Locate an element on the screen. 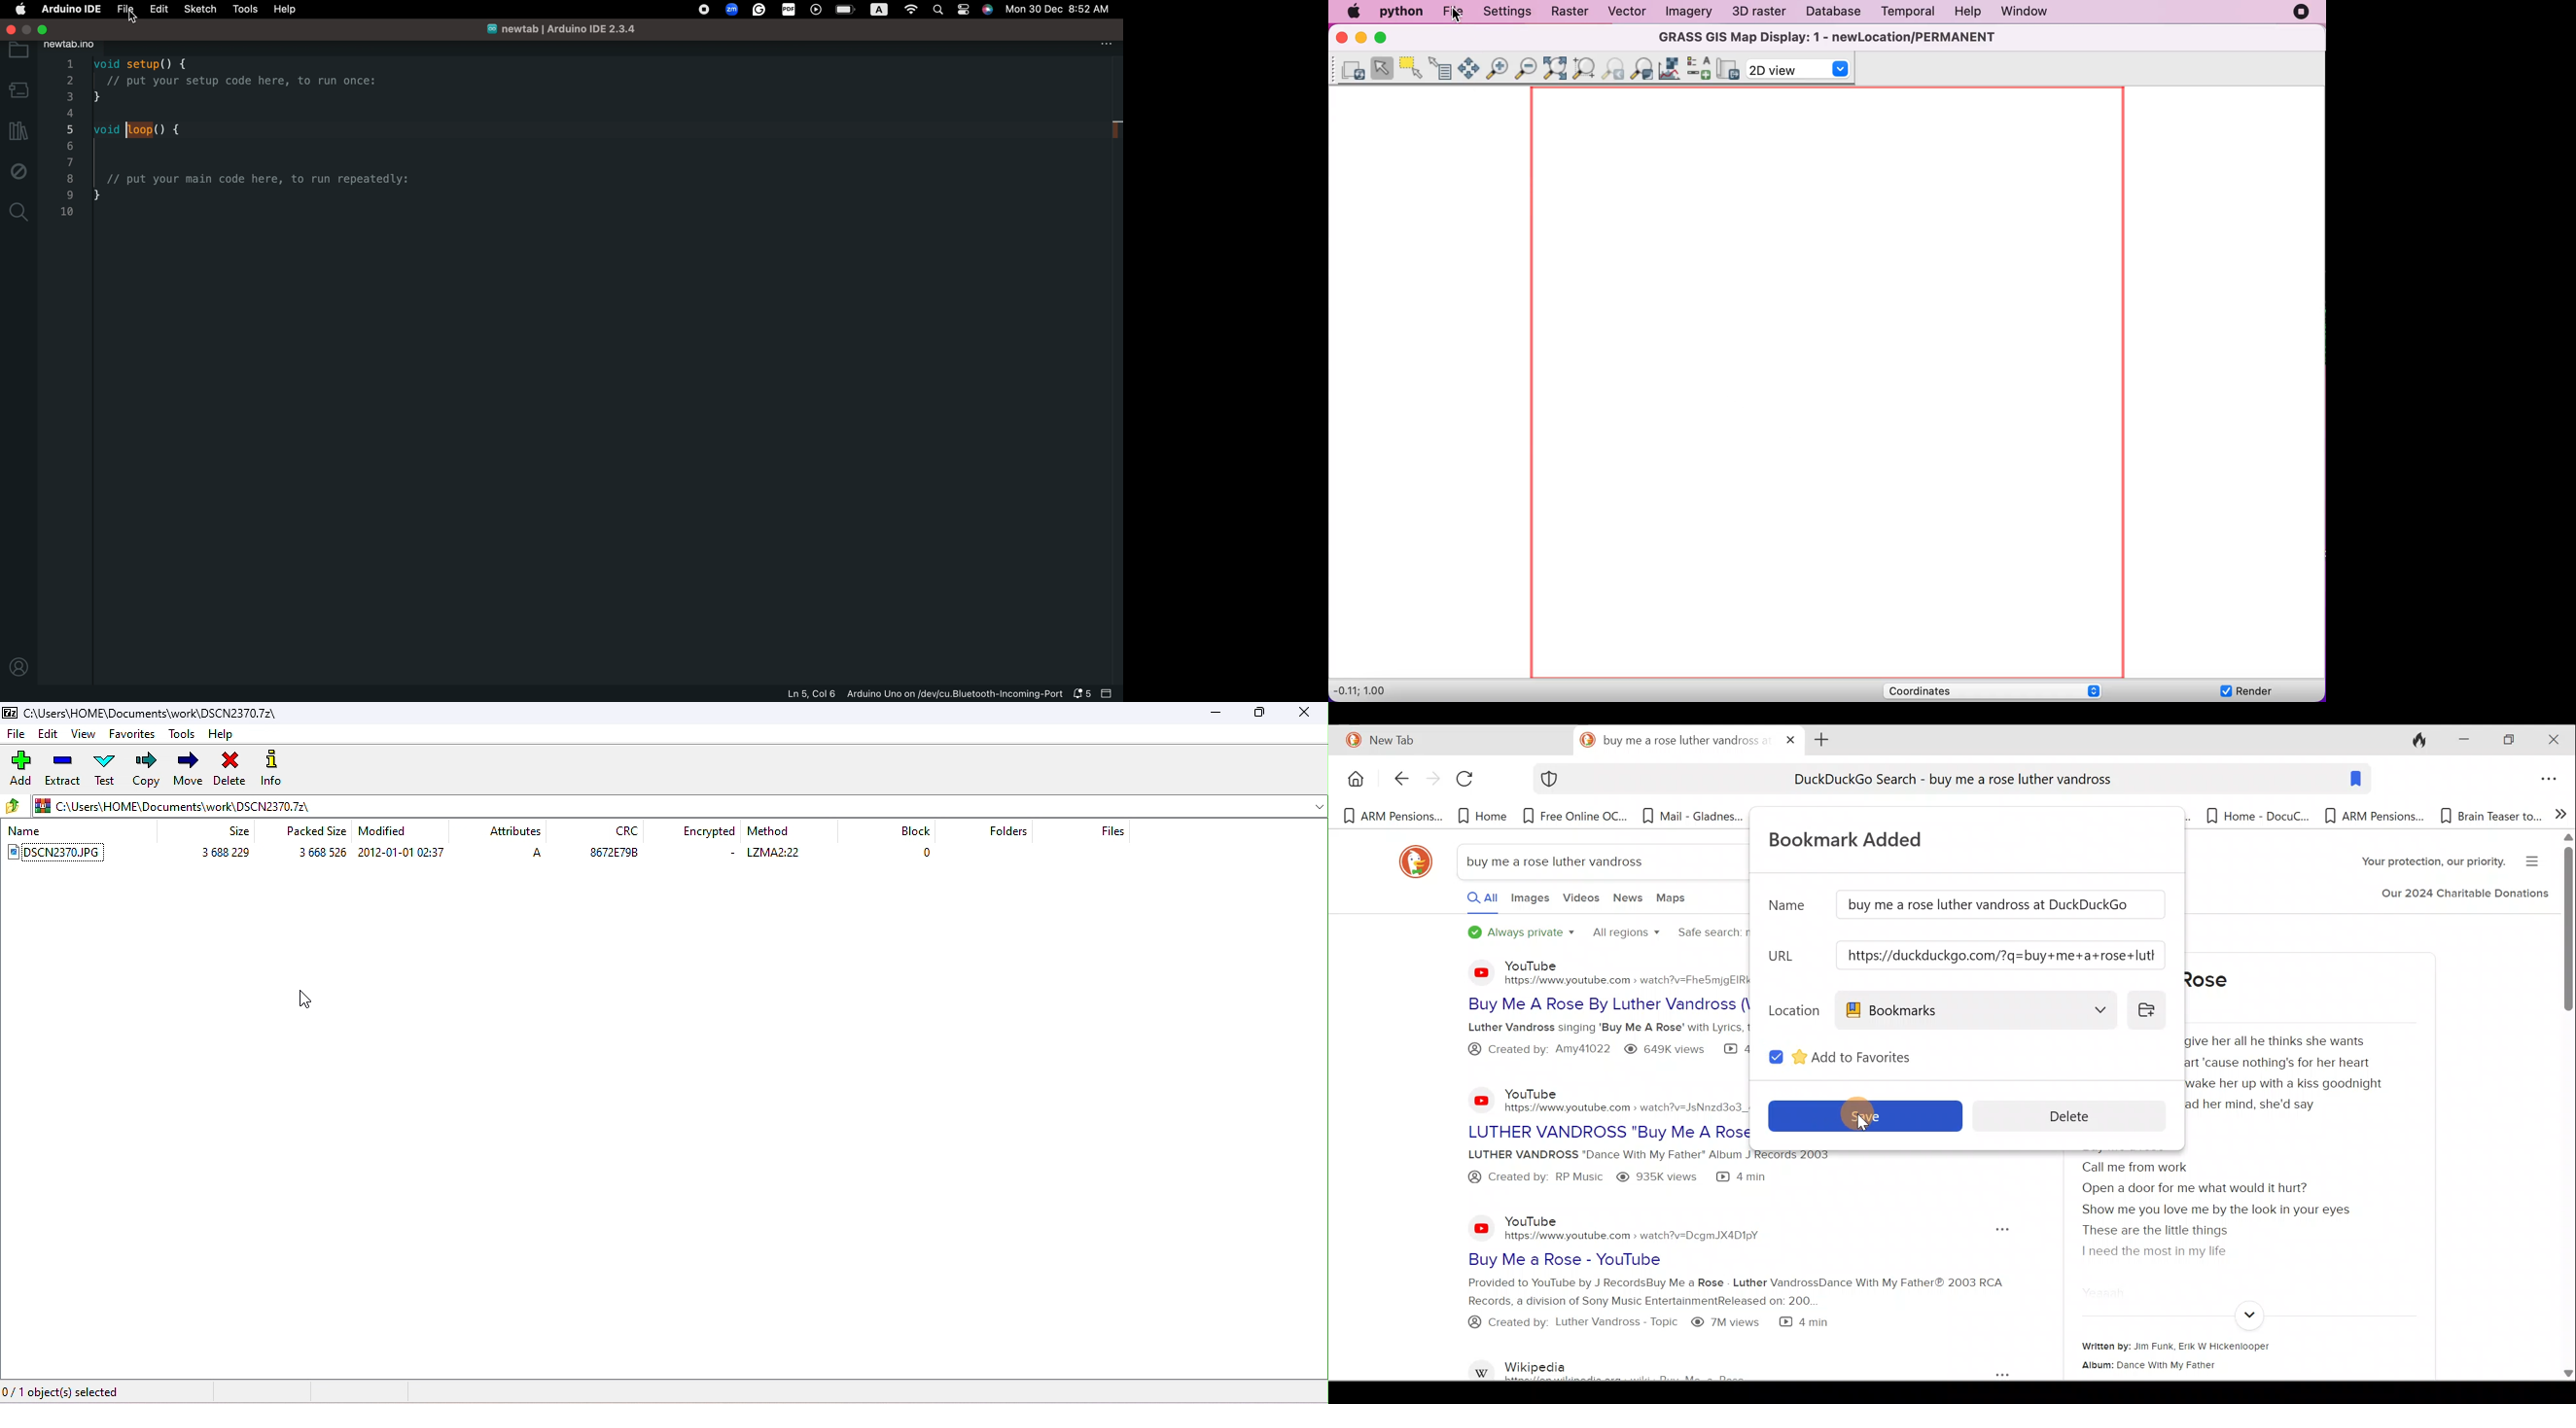 The image size is (2576, 1428). Bookmark 4 is located at coordinates (1692, 820).